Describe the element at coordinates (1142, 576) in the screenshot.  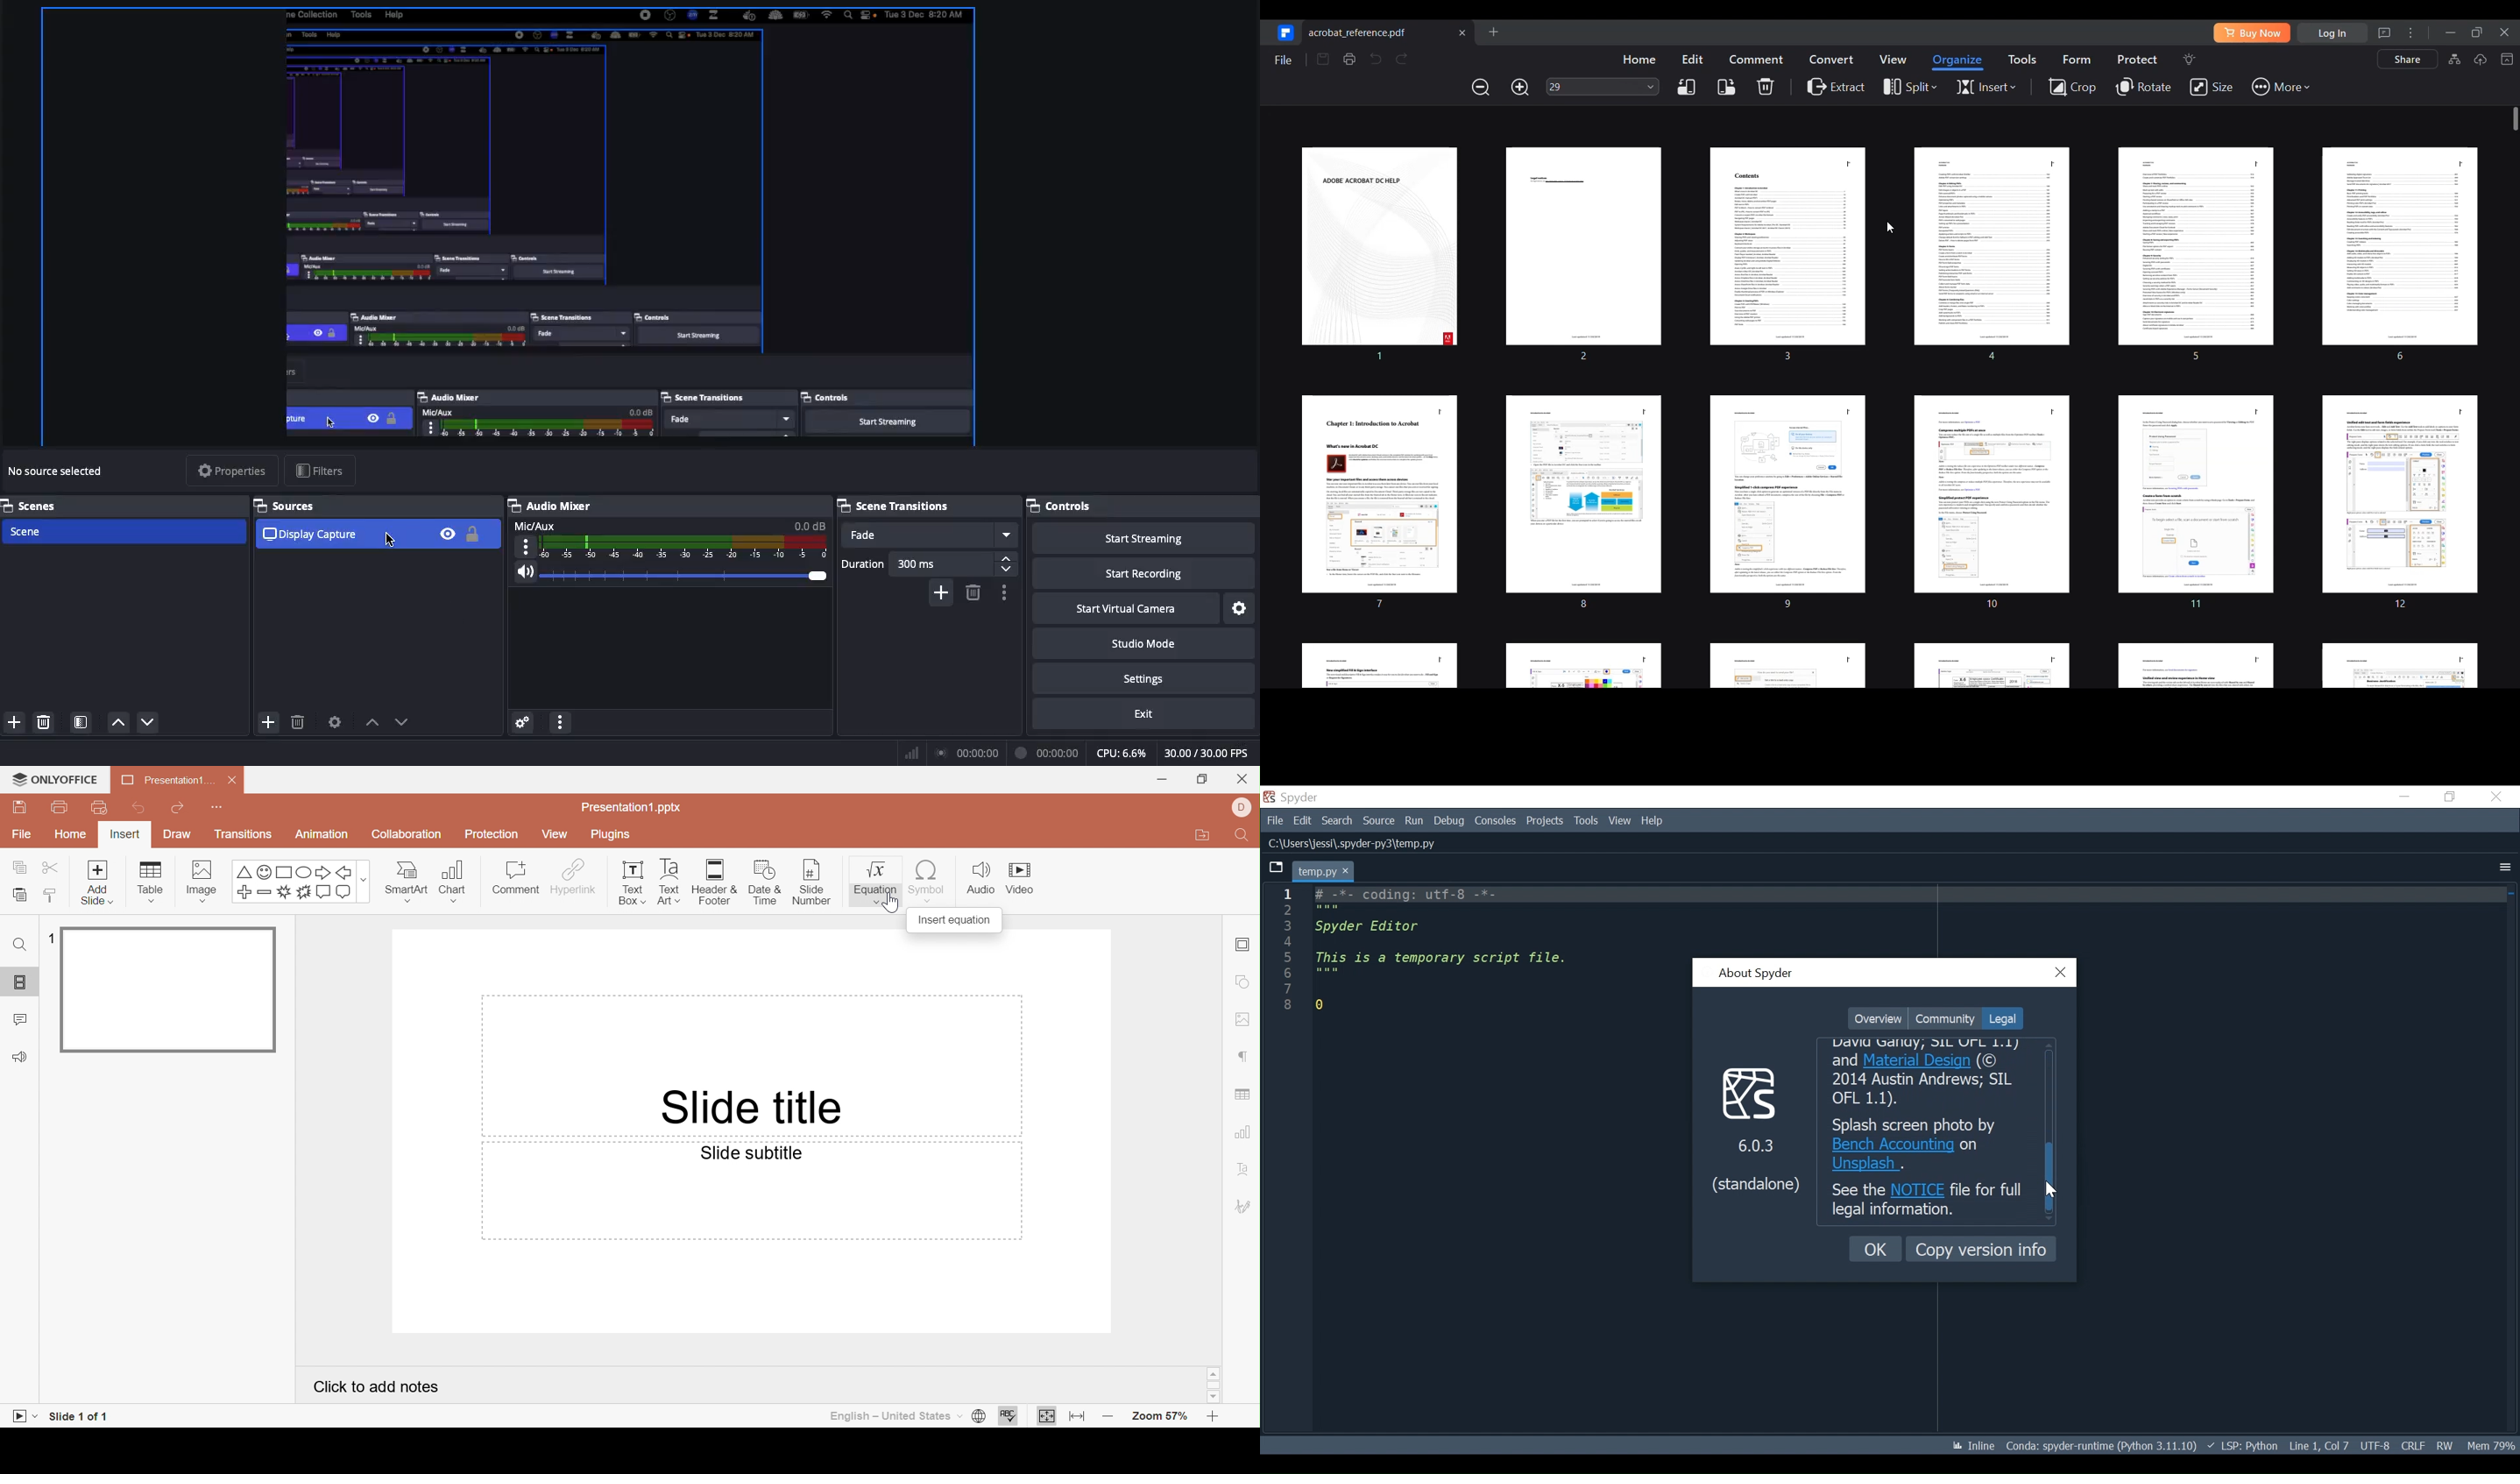
I see `Start recording` at that location.